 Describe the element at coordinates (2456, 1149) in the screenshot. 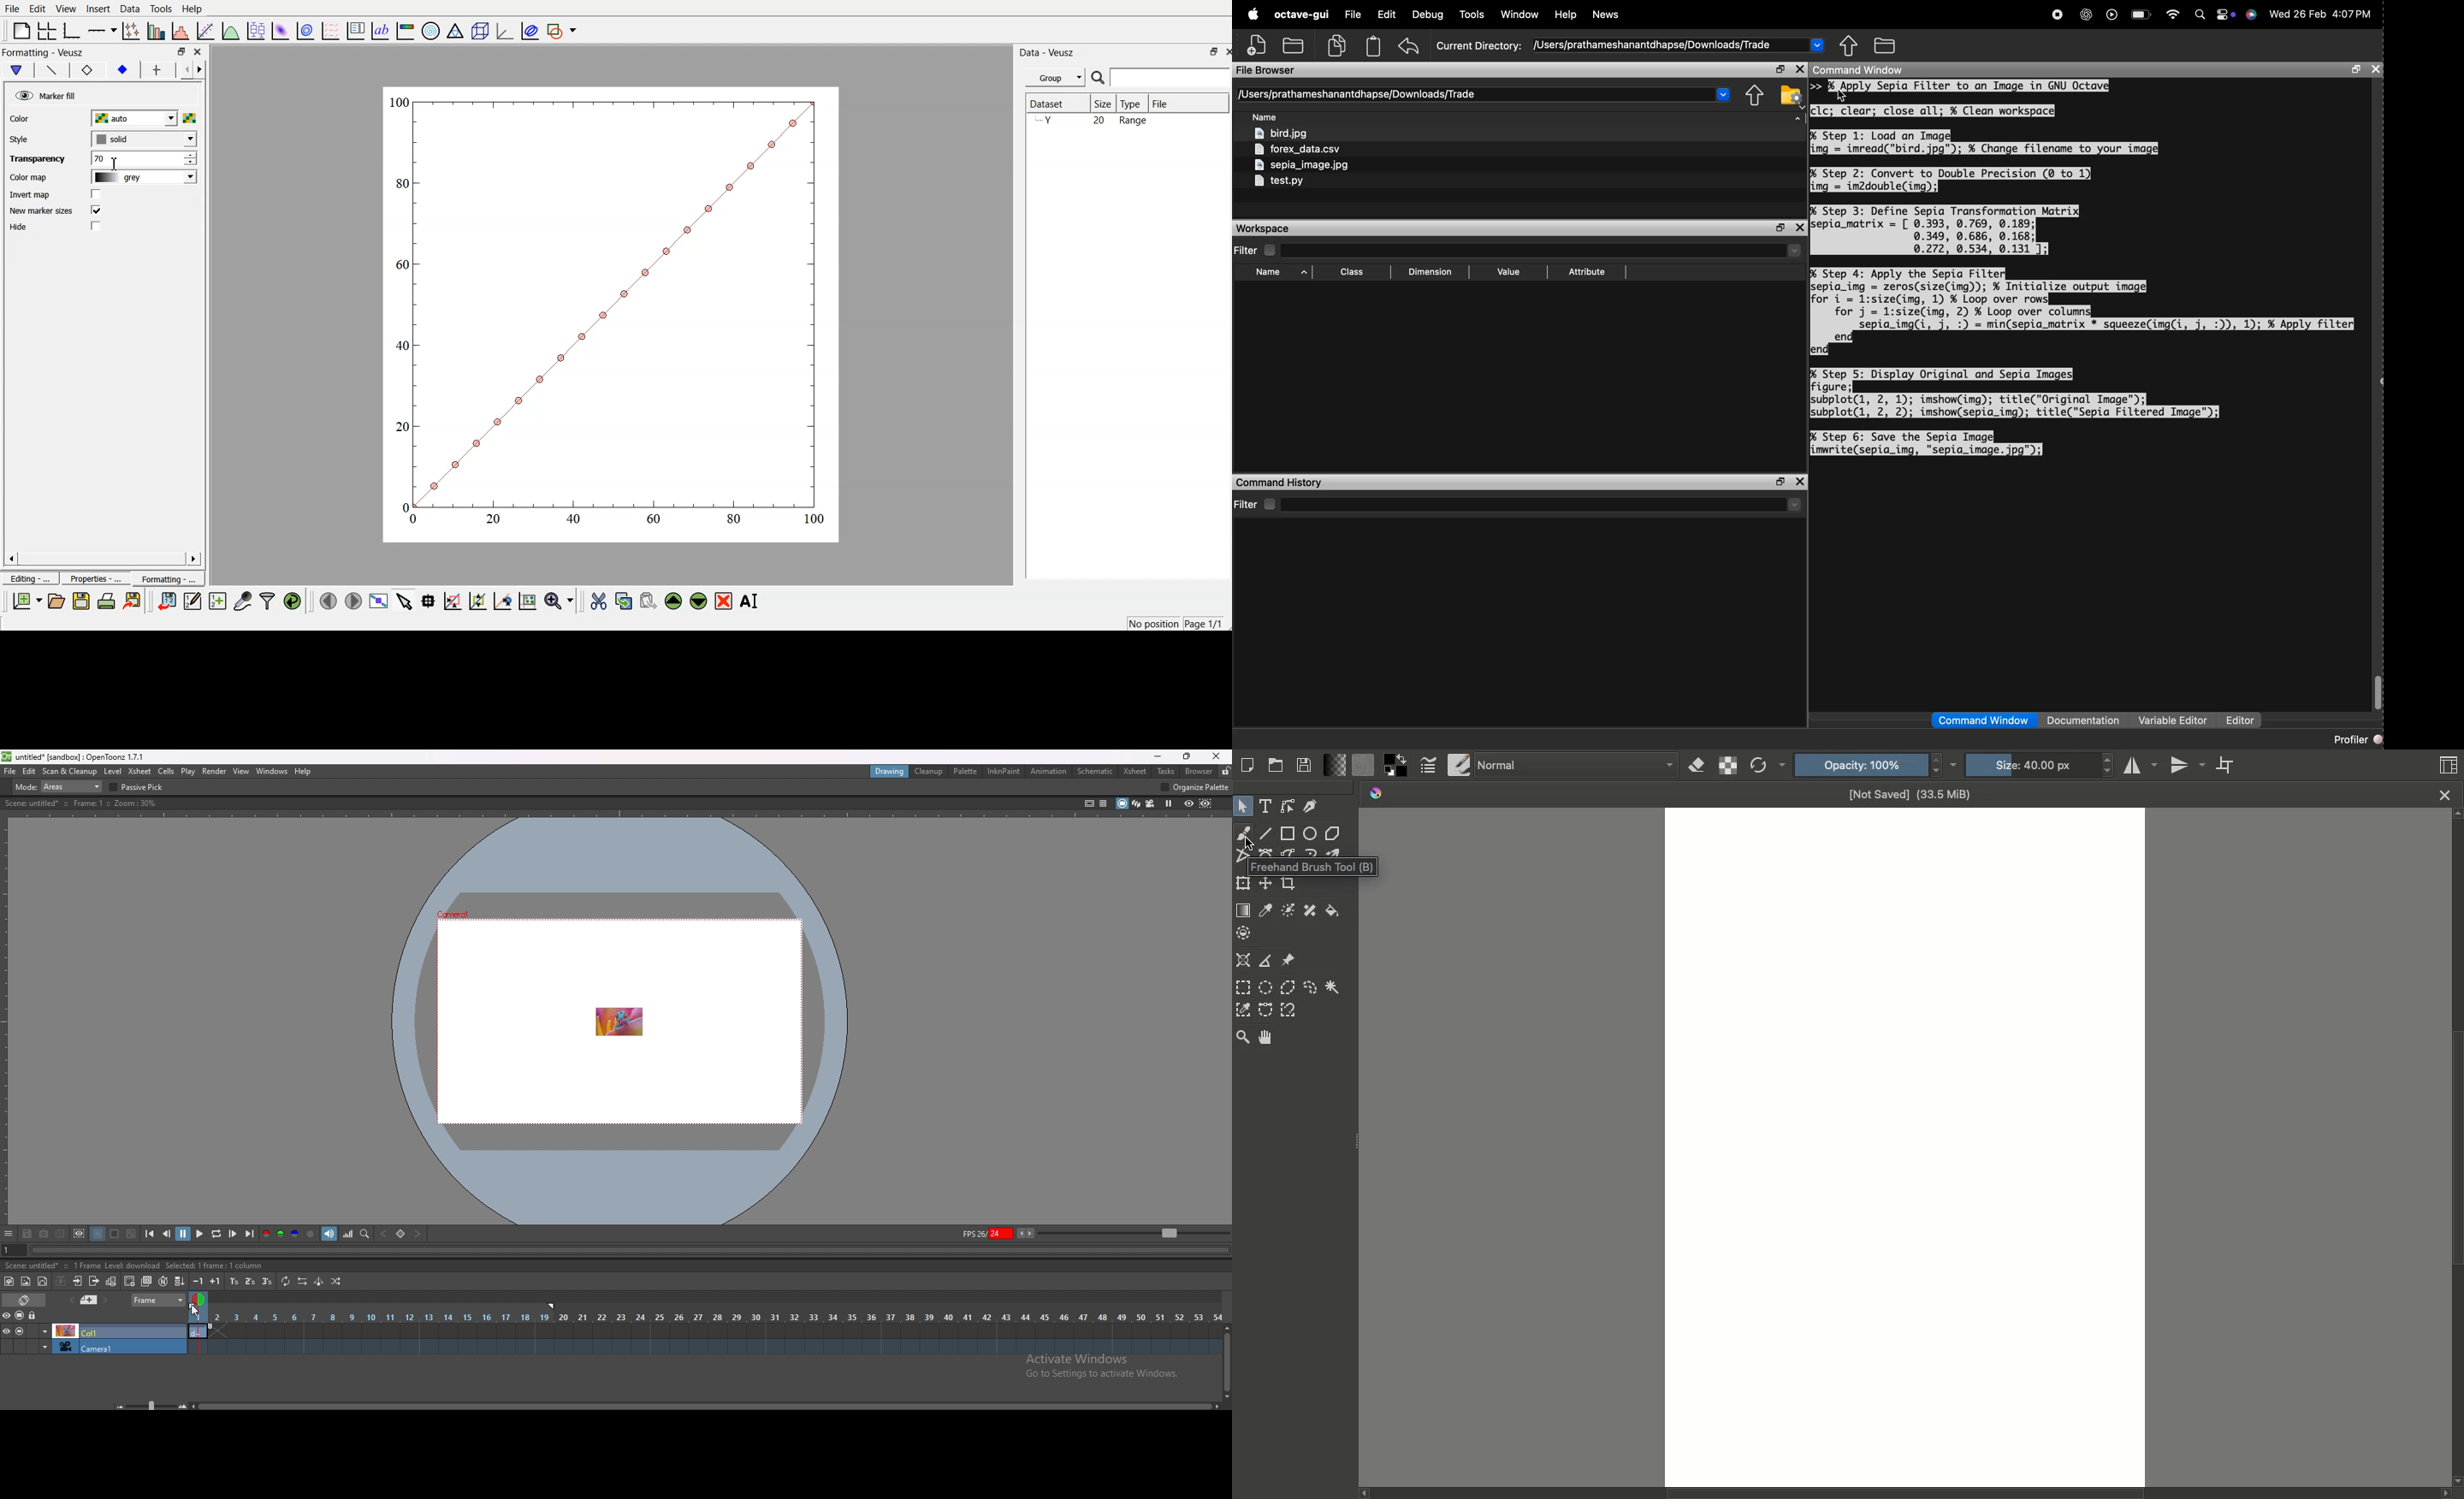

I see `Scroll bar` at that location.